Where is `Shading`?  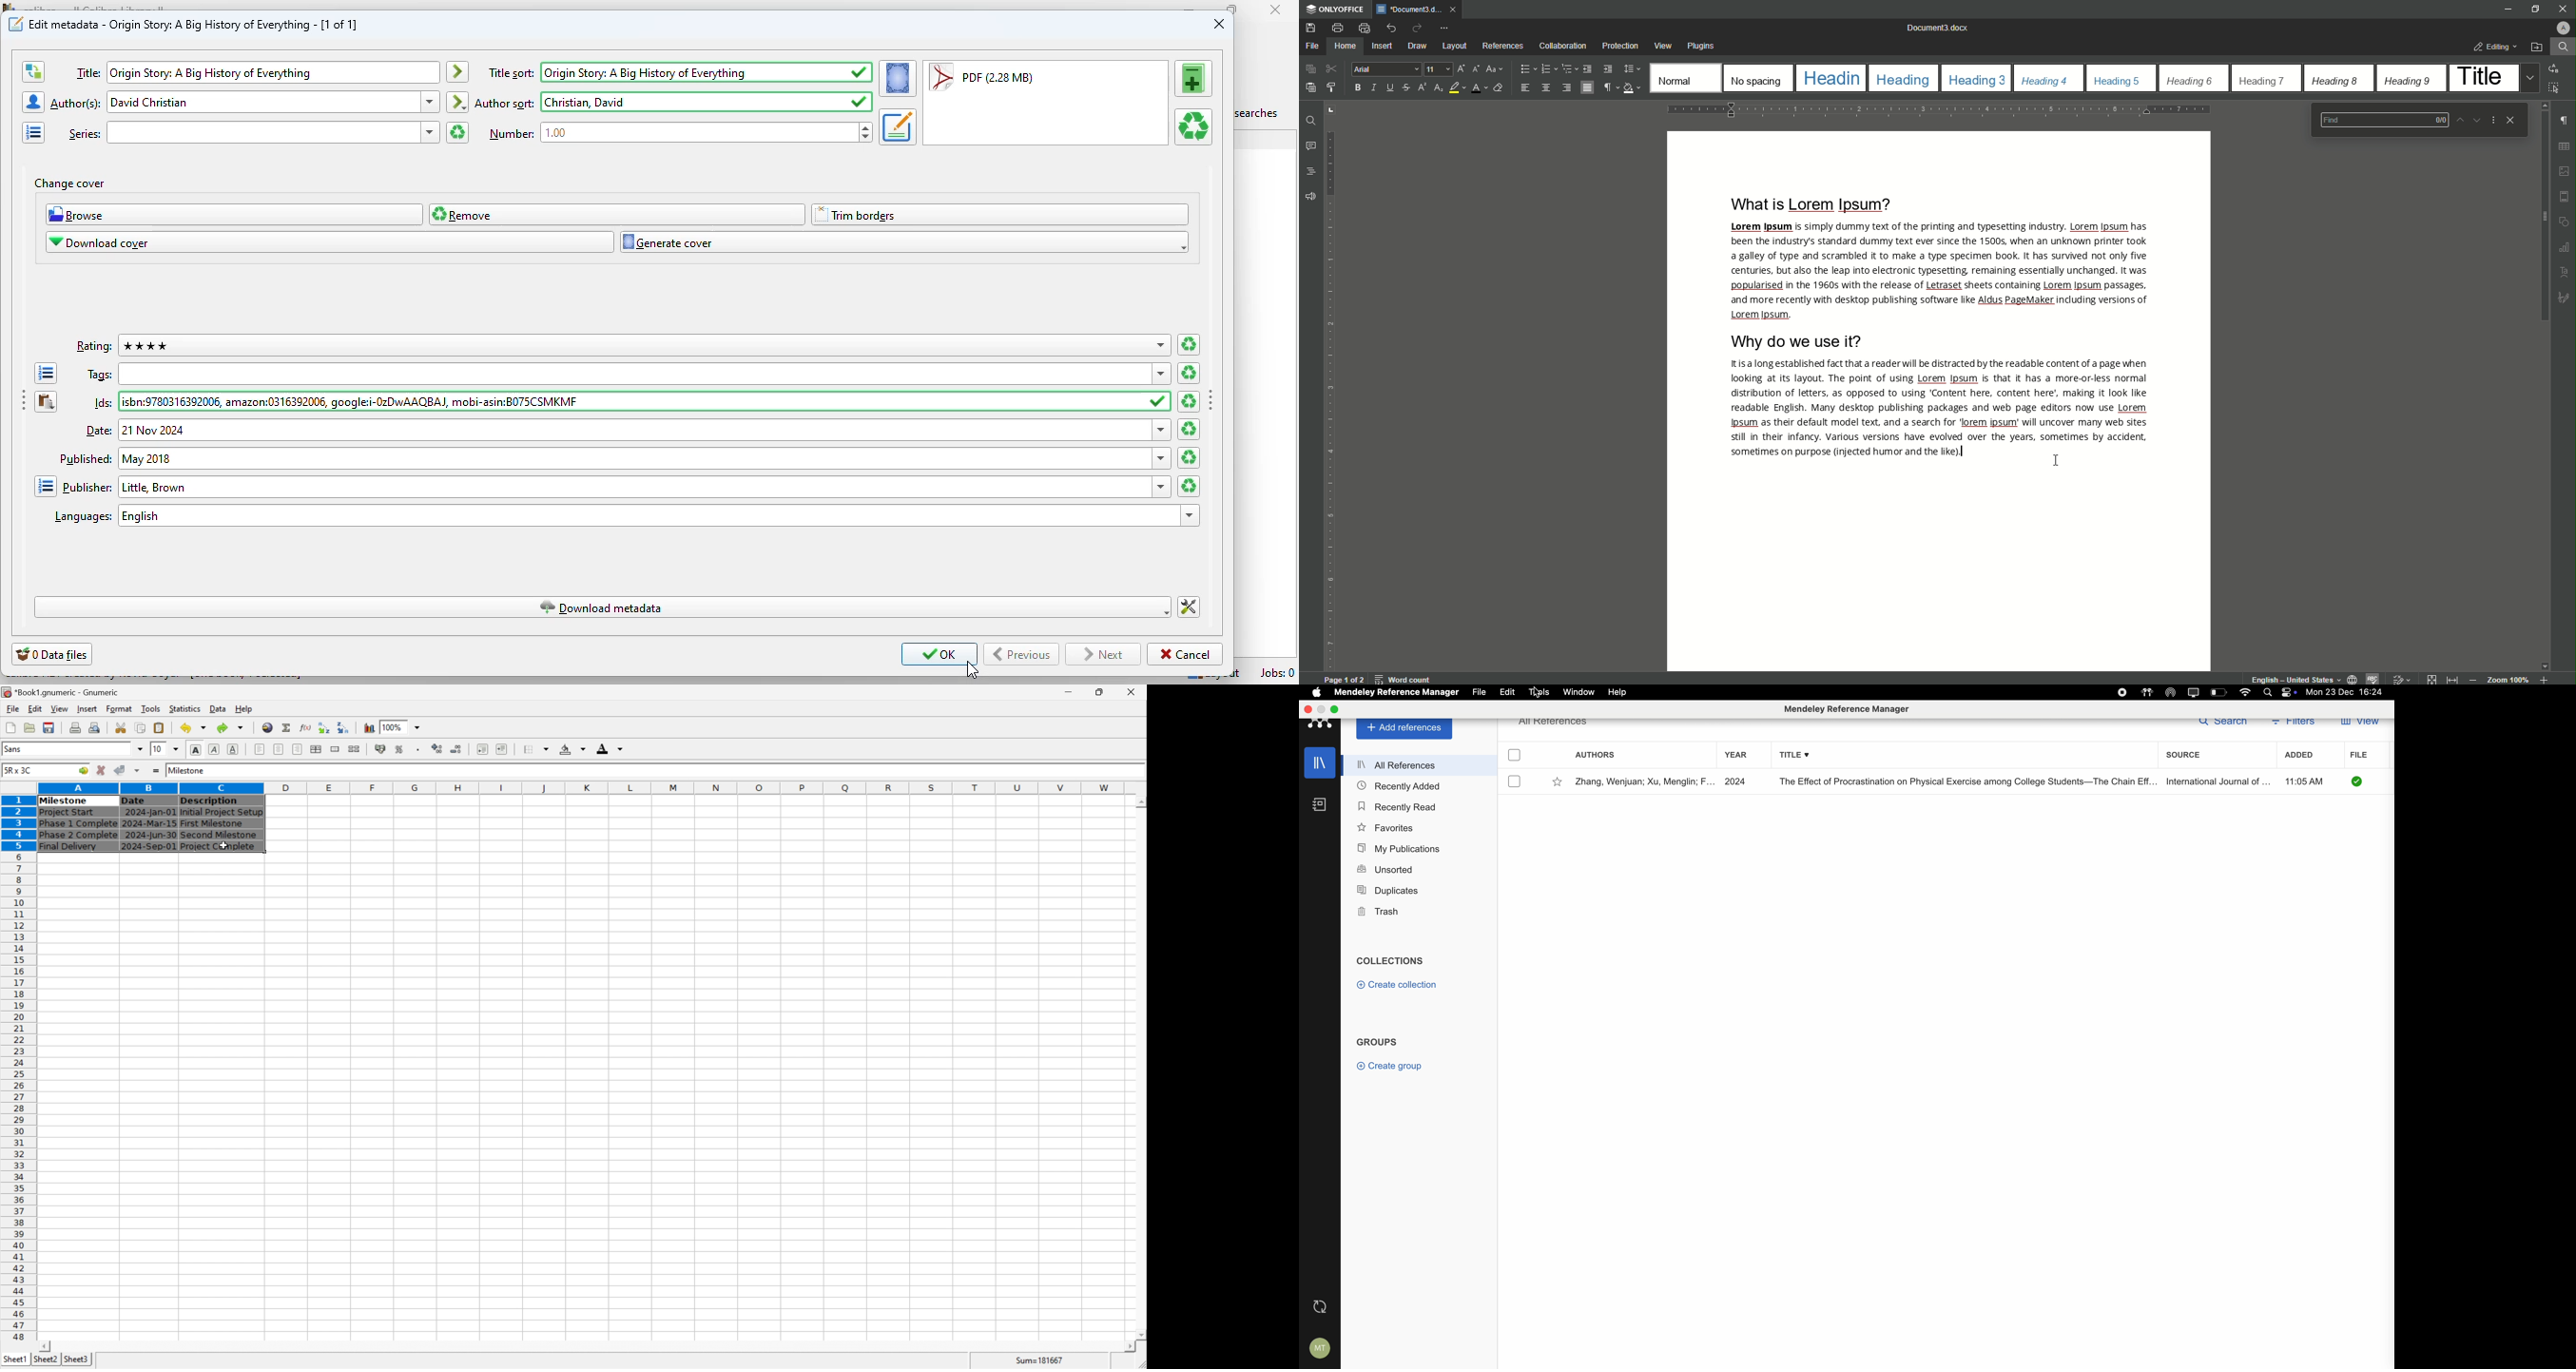
Shading is located at coordinates (1631, 87).